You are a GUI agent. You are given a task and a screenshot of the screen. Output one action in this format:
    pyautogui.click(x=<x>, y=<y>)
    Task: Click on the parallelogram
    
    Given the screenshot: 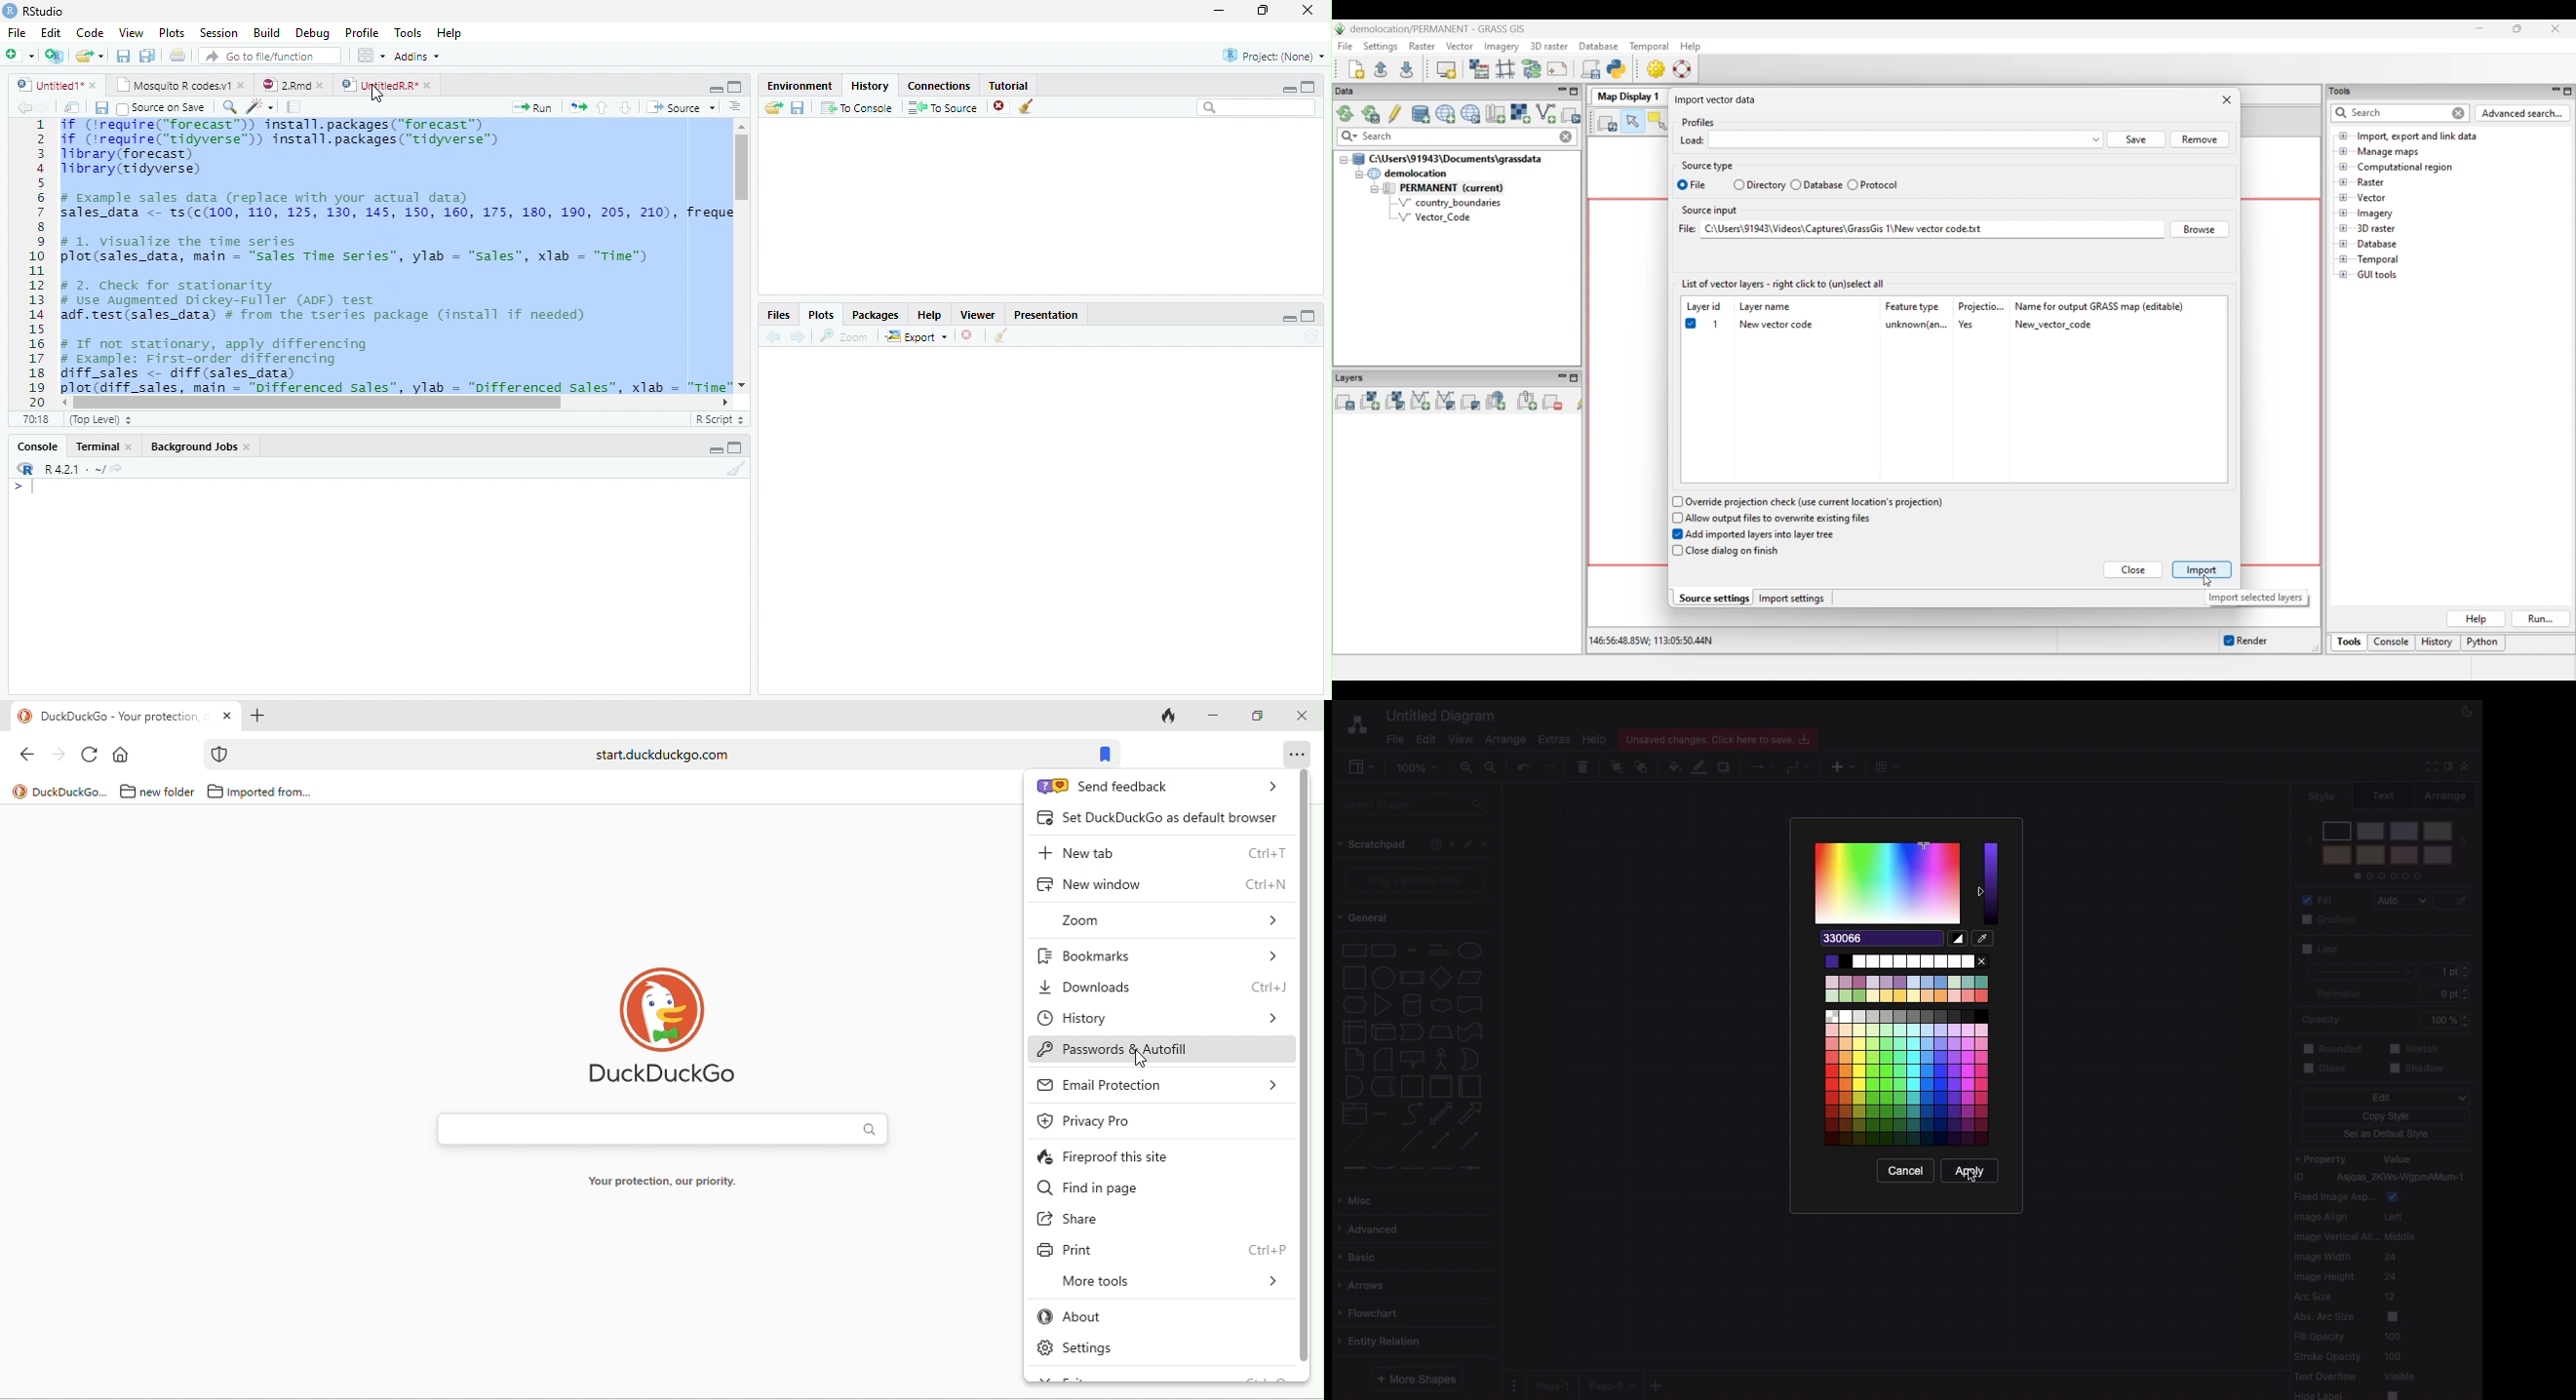 What is the action you would take?
    pyautogui.click(x=1472, y=978)
    